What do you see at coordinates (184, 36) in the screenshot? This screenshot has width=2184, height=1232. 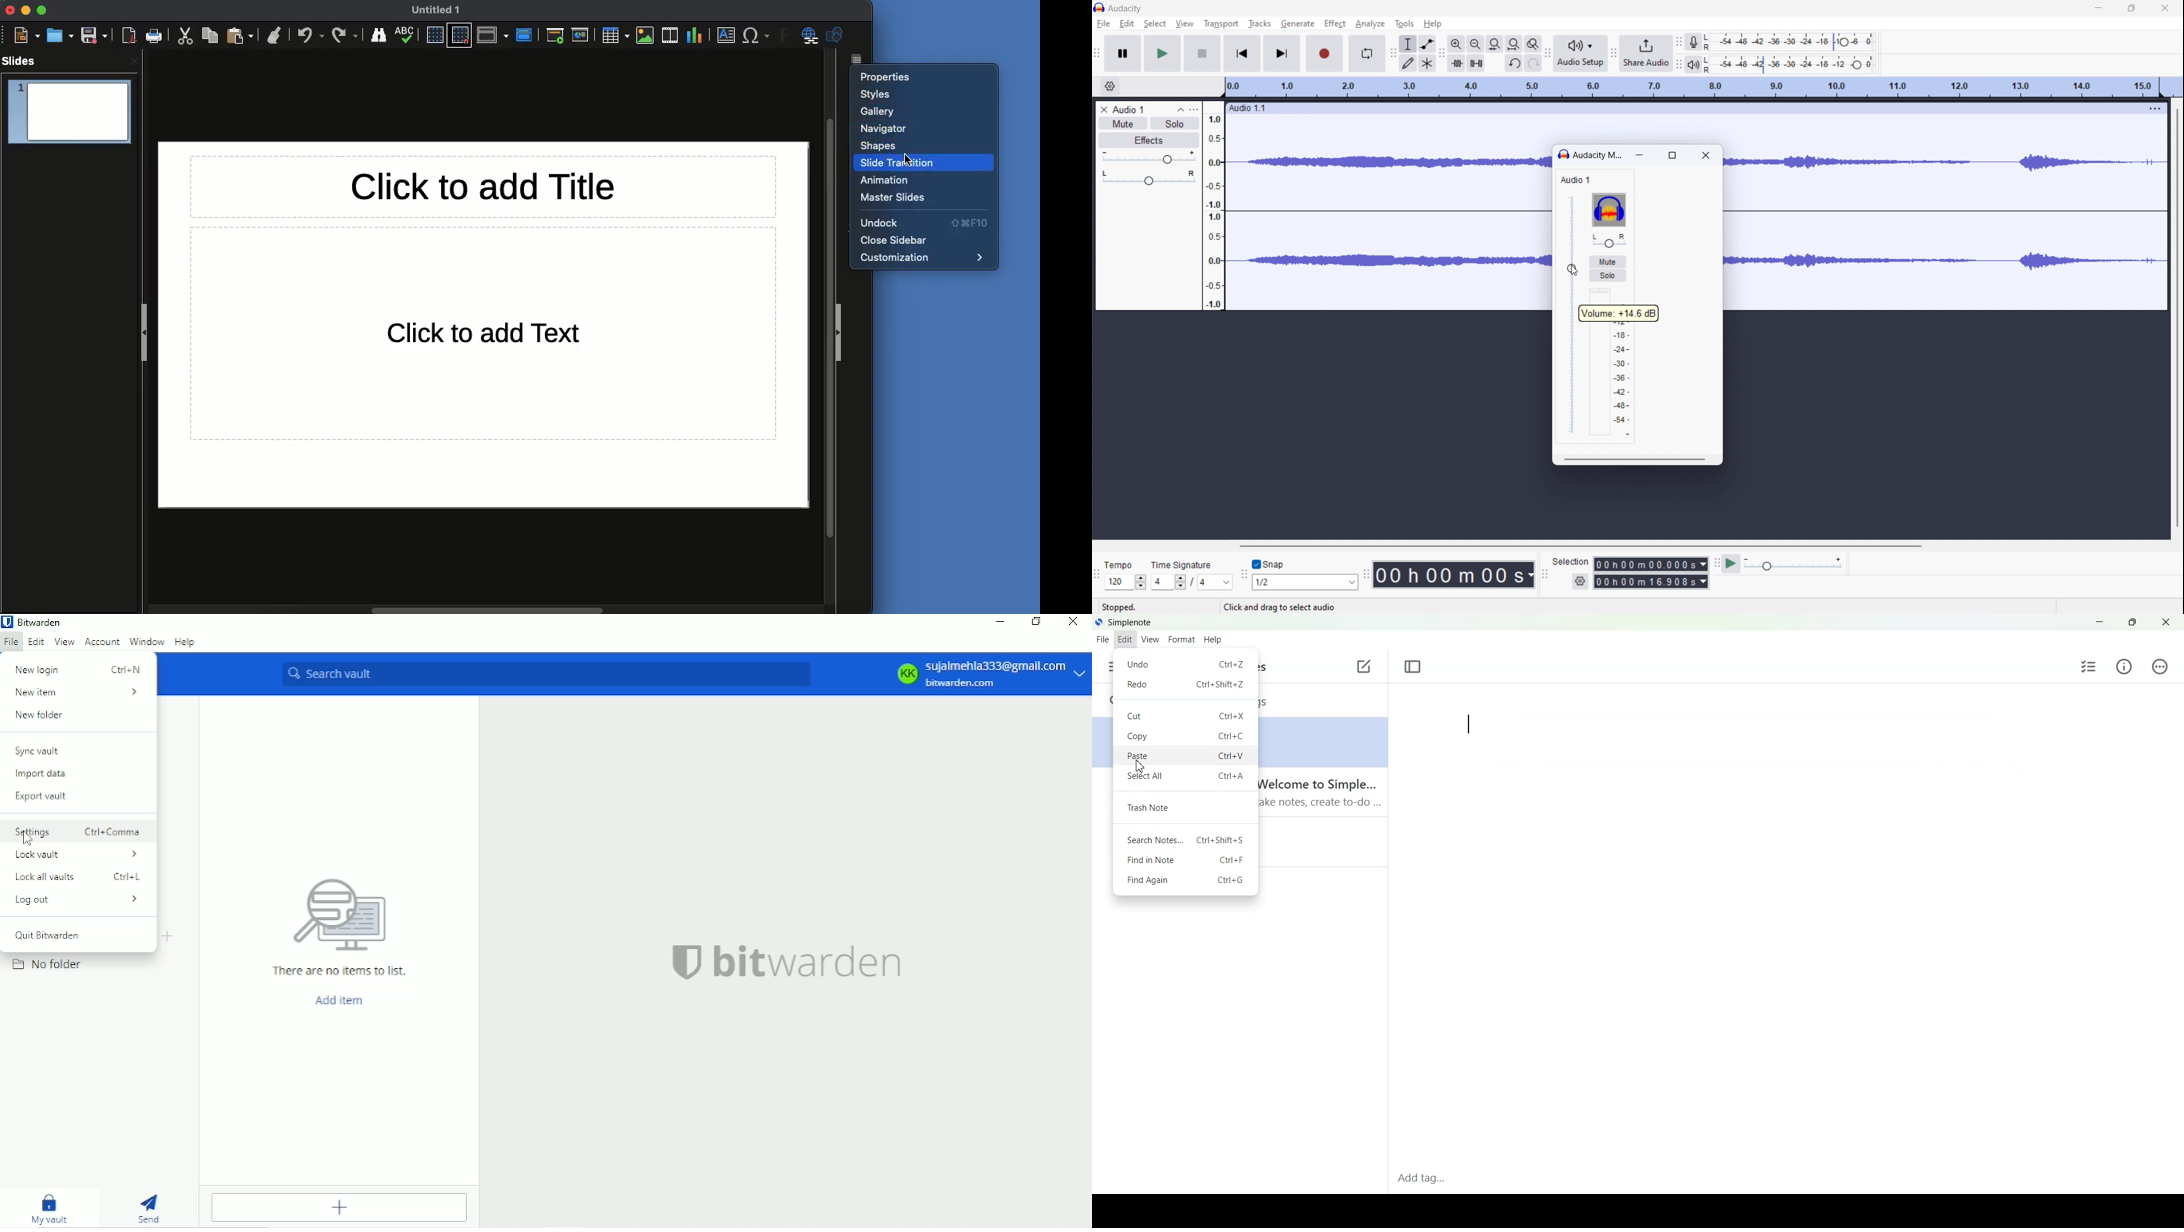 I see `Cut` at bounding box center [184, 36].